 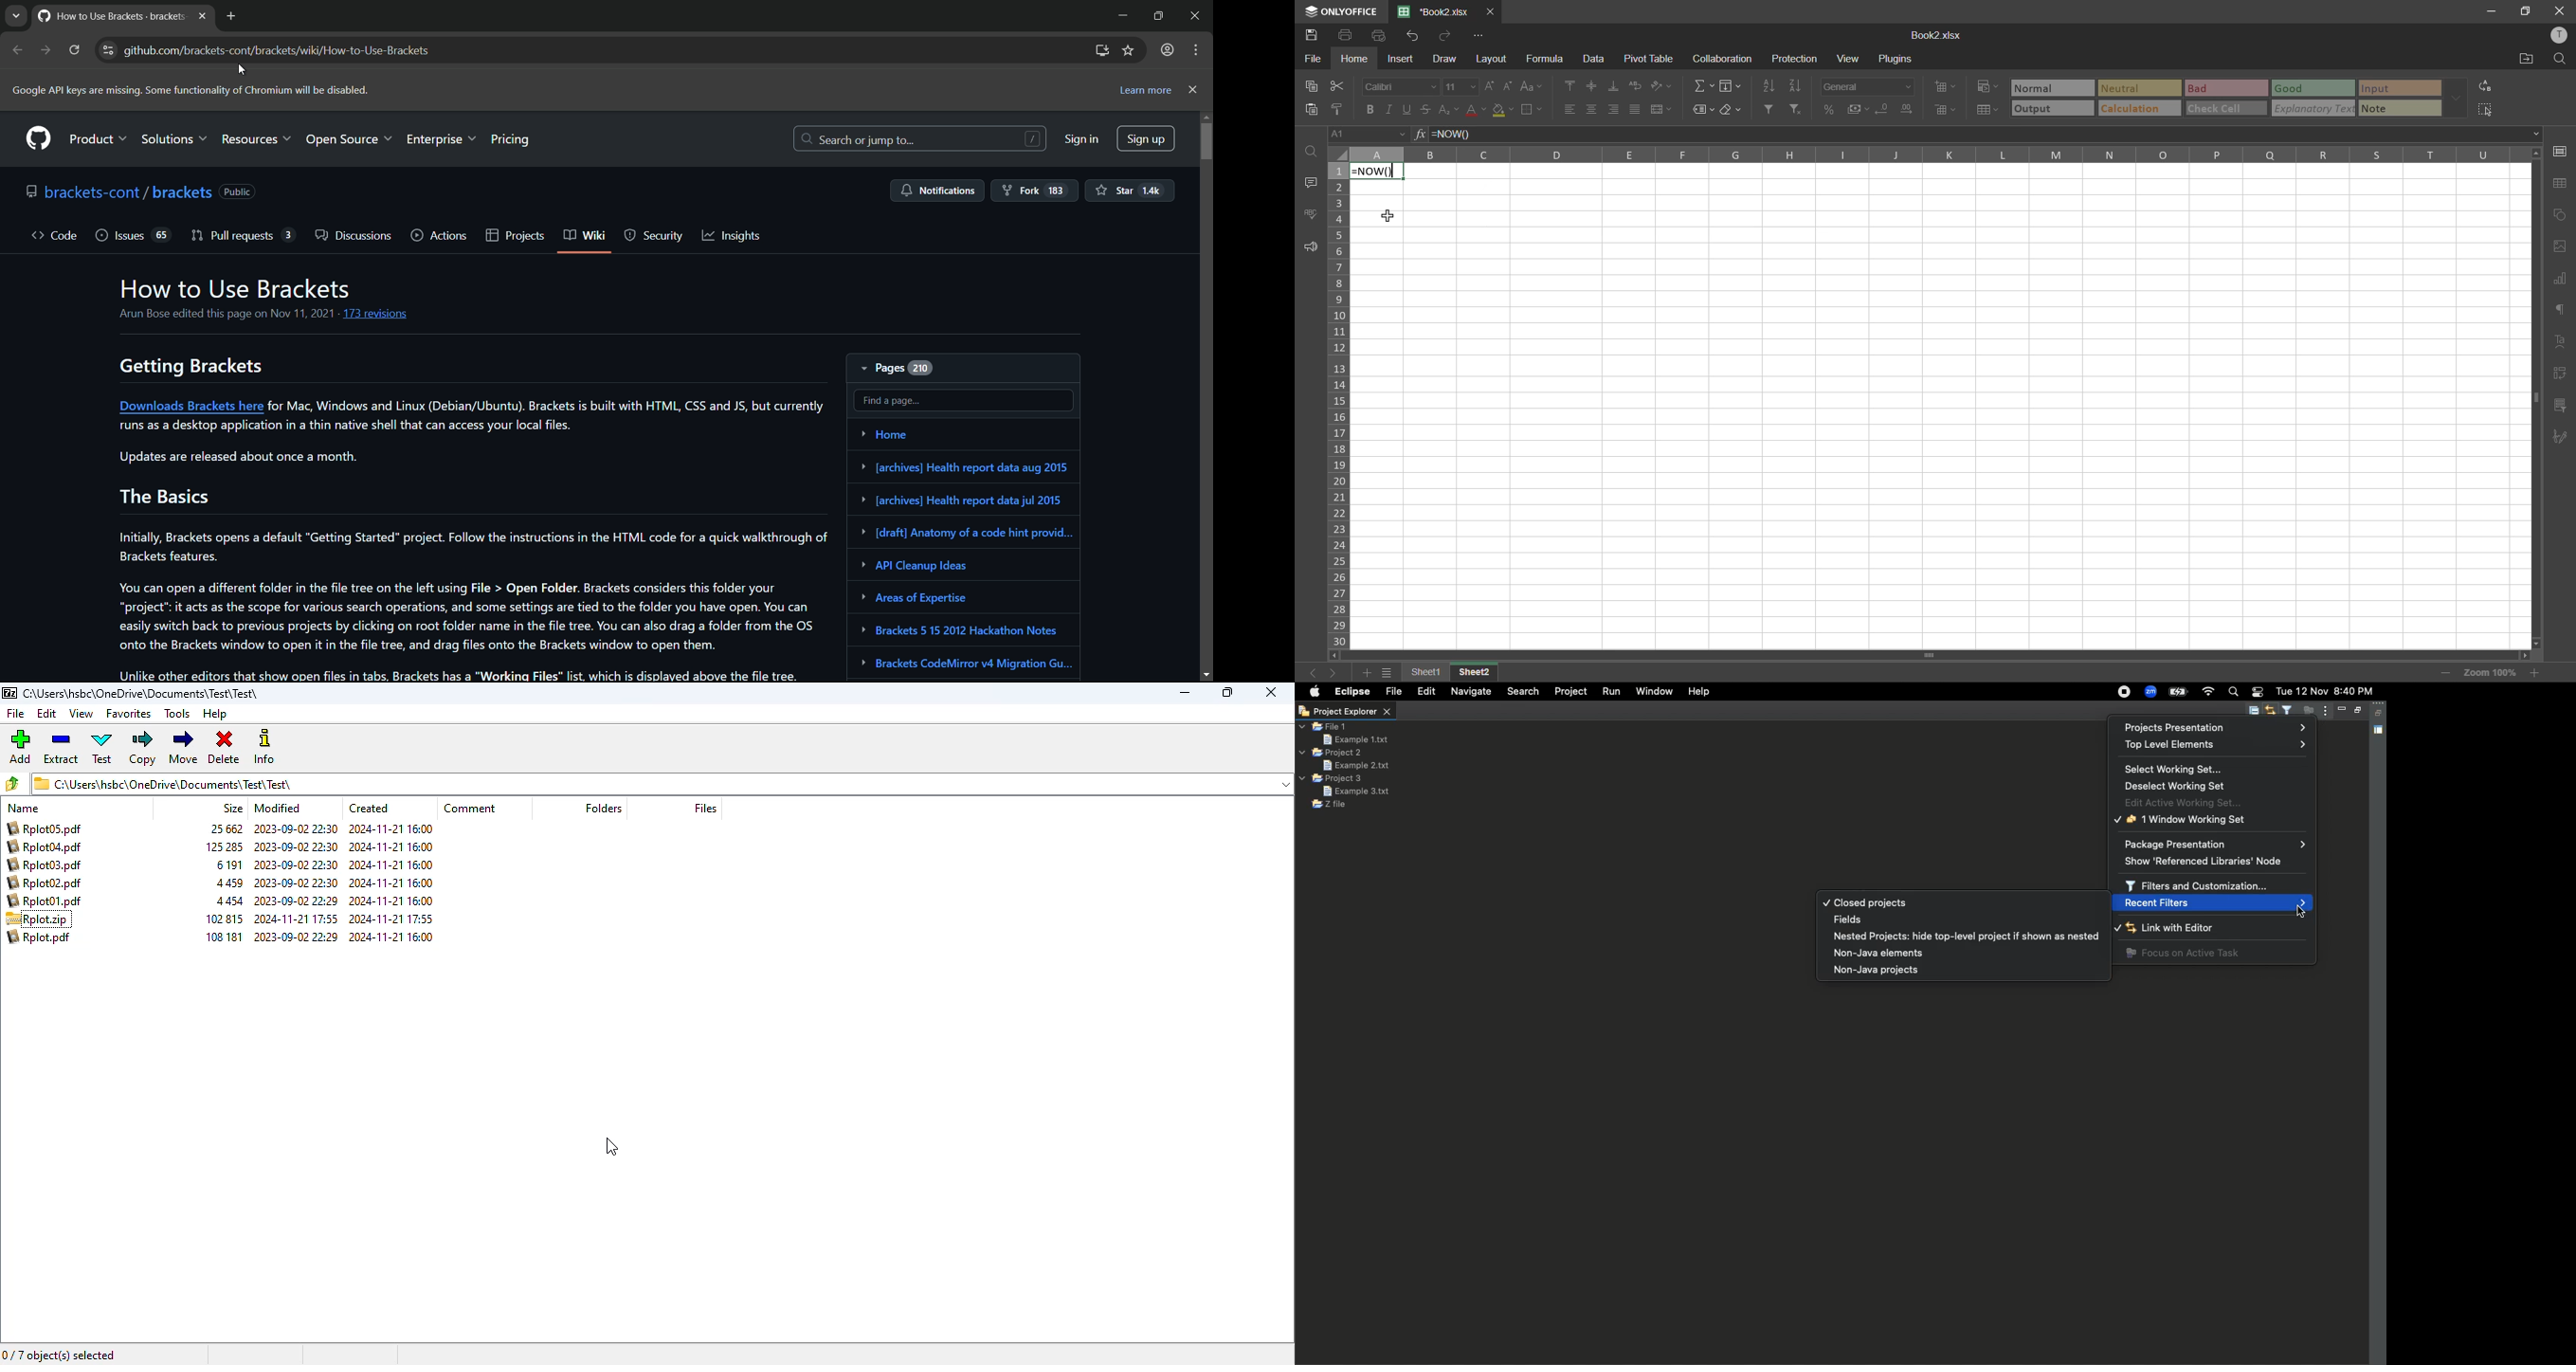 I want to click on previous, so click(x=1309, y=672).